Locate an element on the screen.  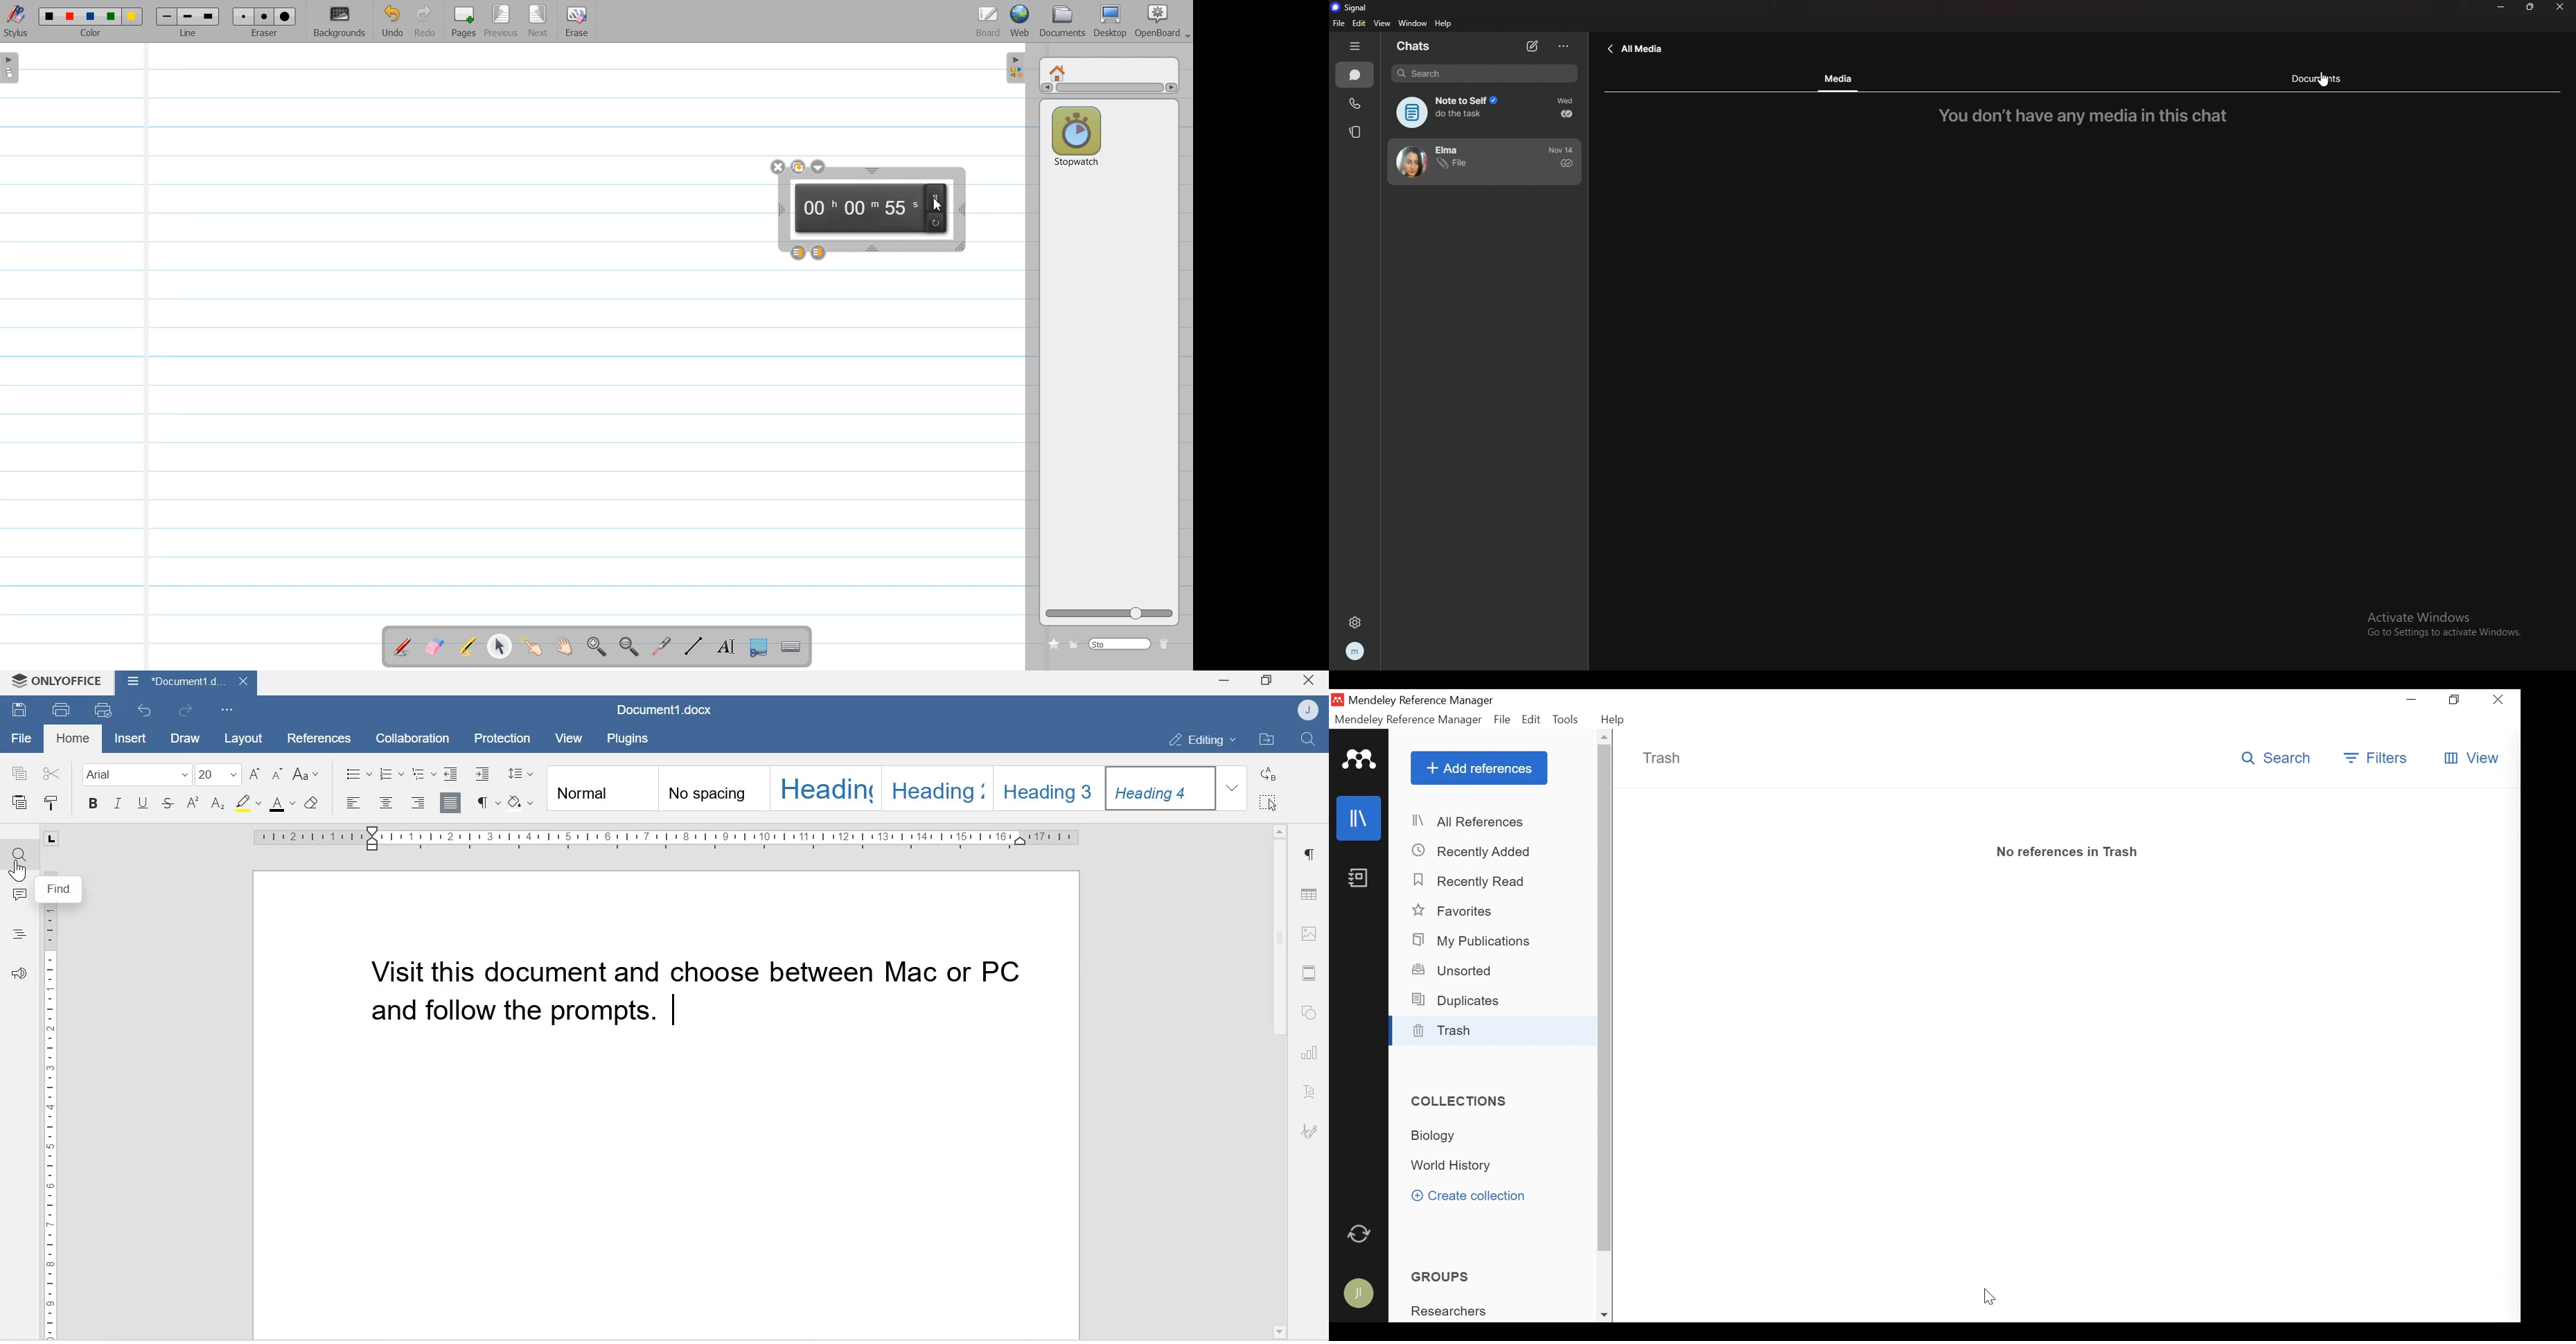
Drop down box is located at coordinates (819, 167).